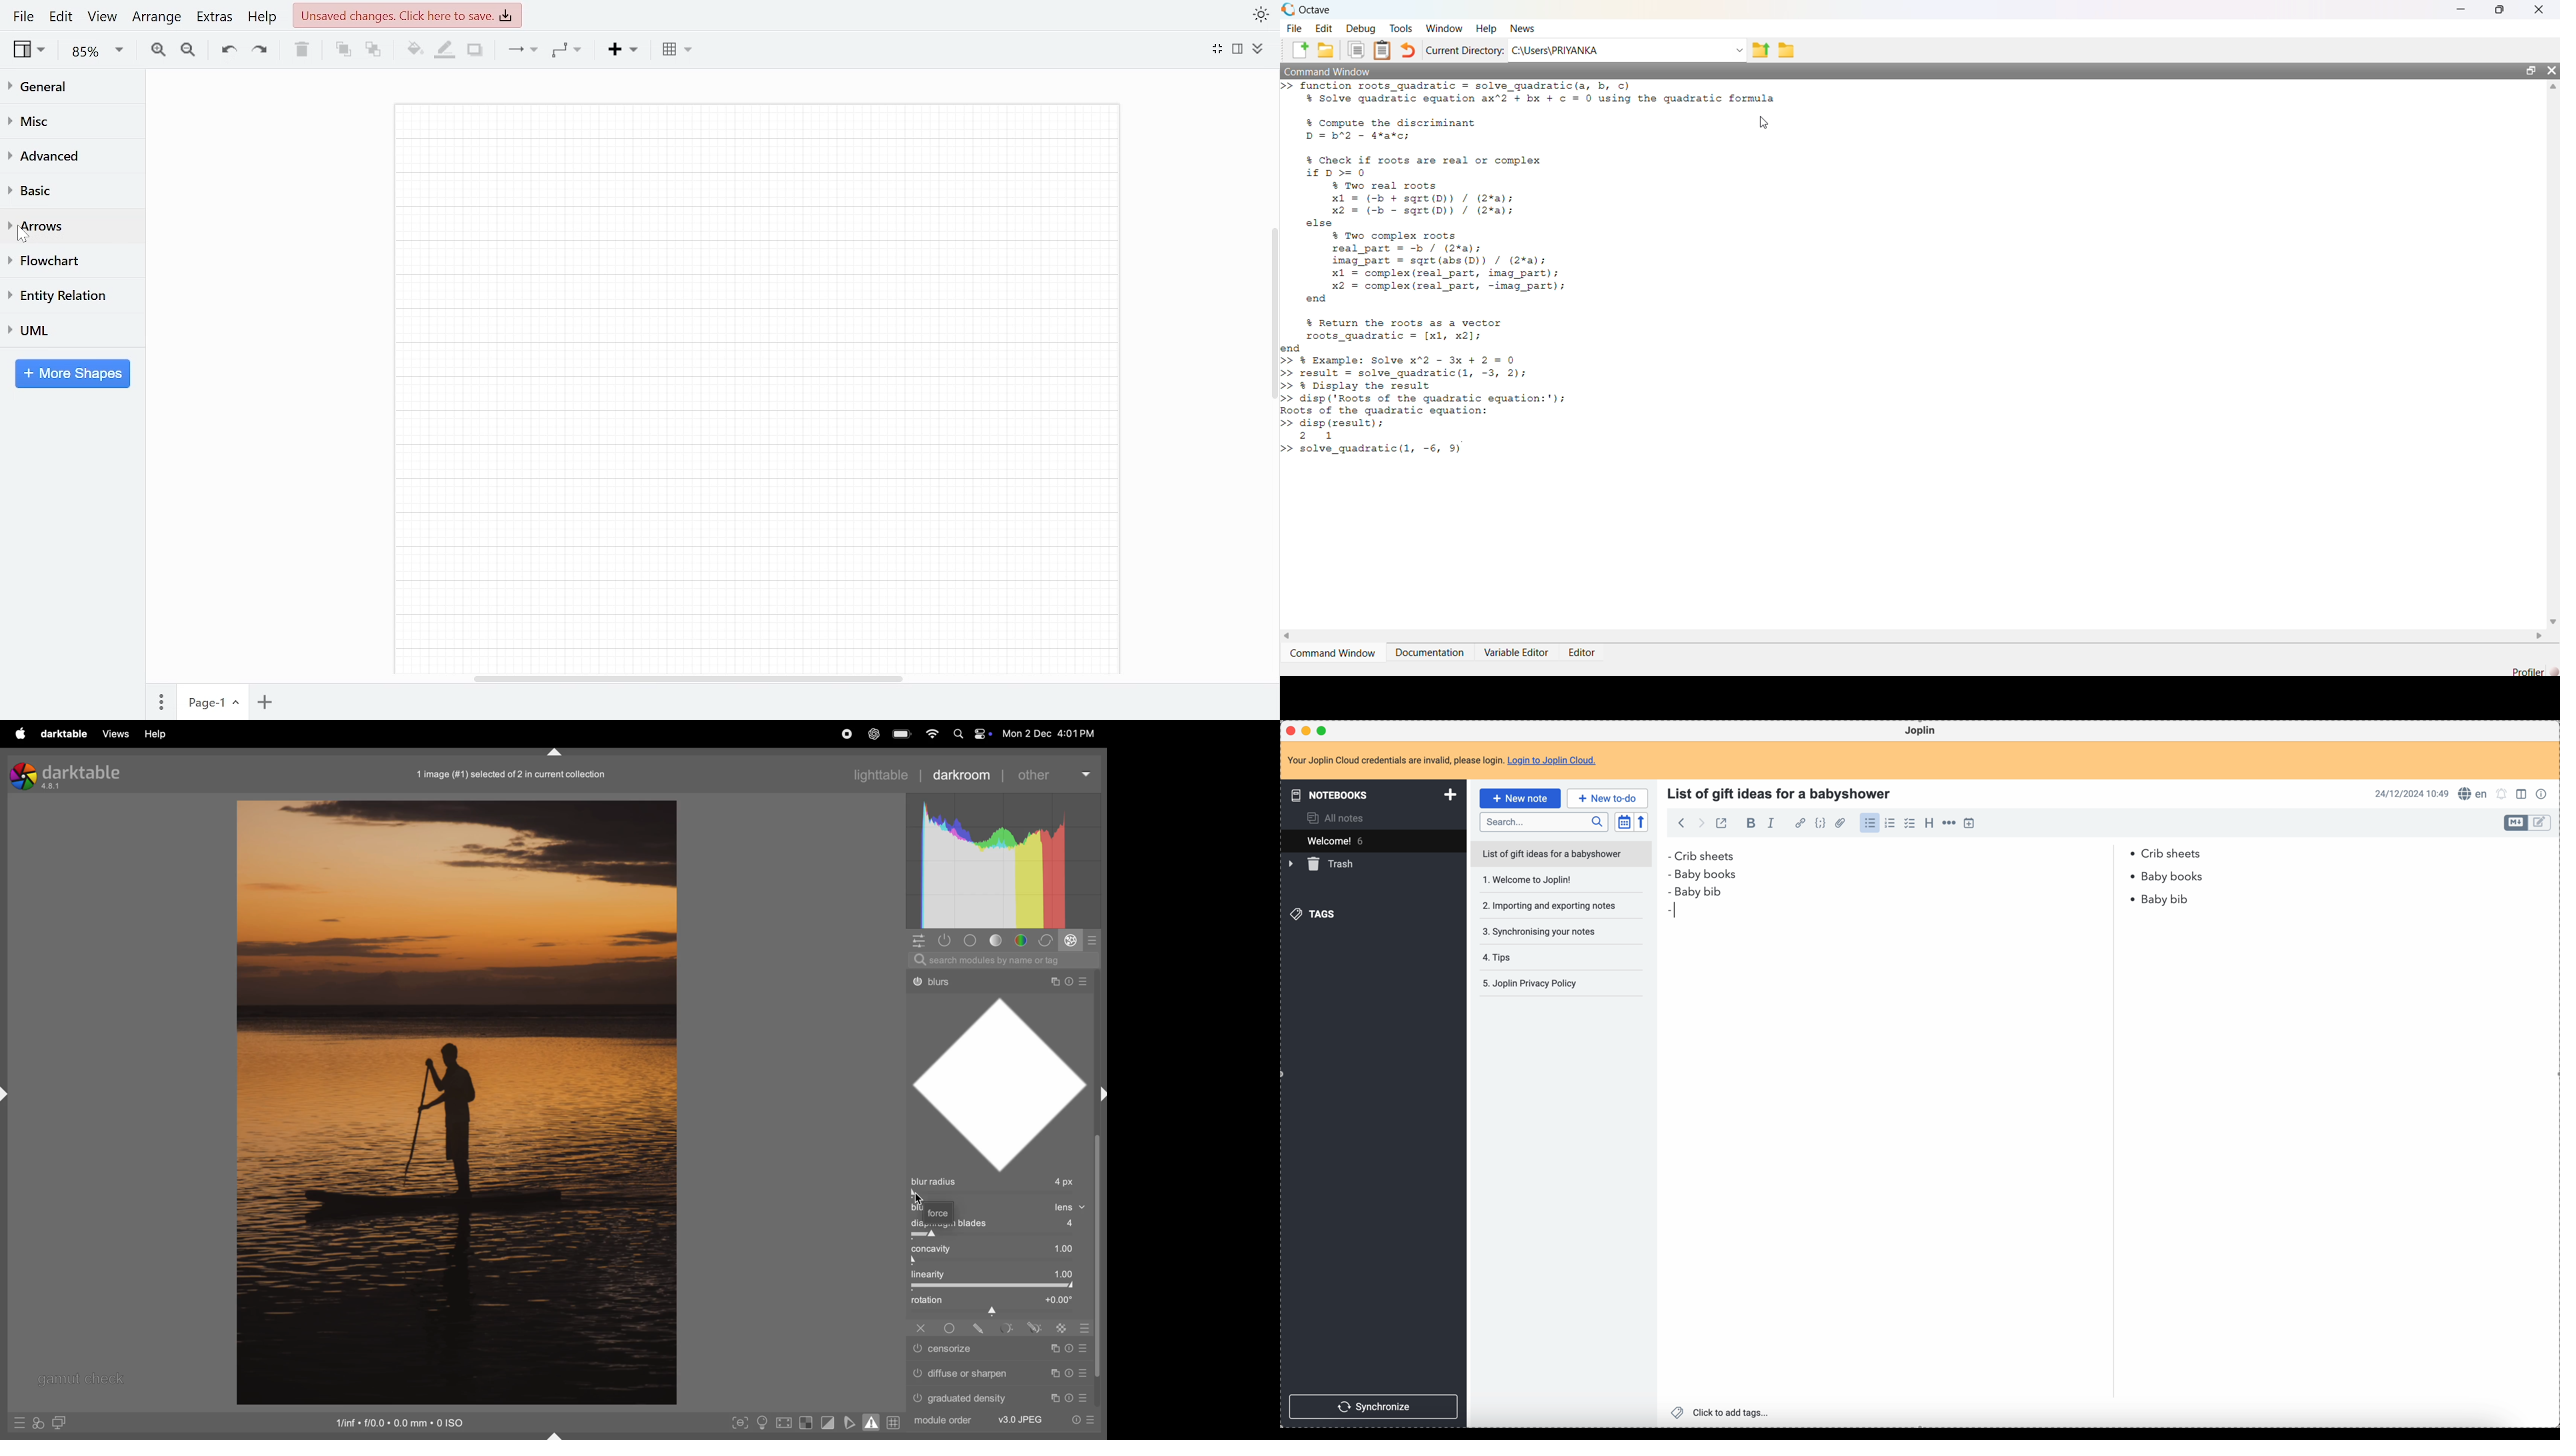 The image size is (2576, 1456). I want to click on histogram, so click(1002, 862).